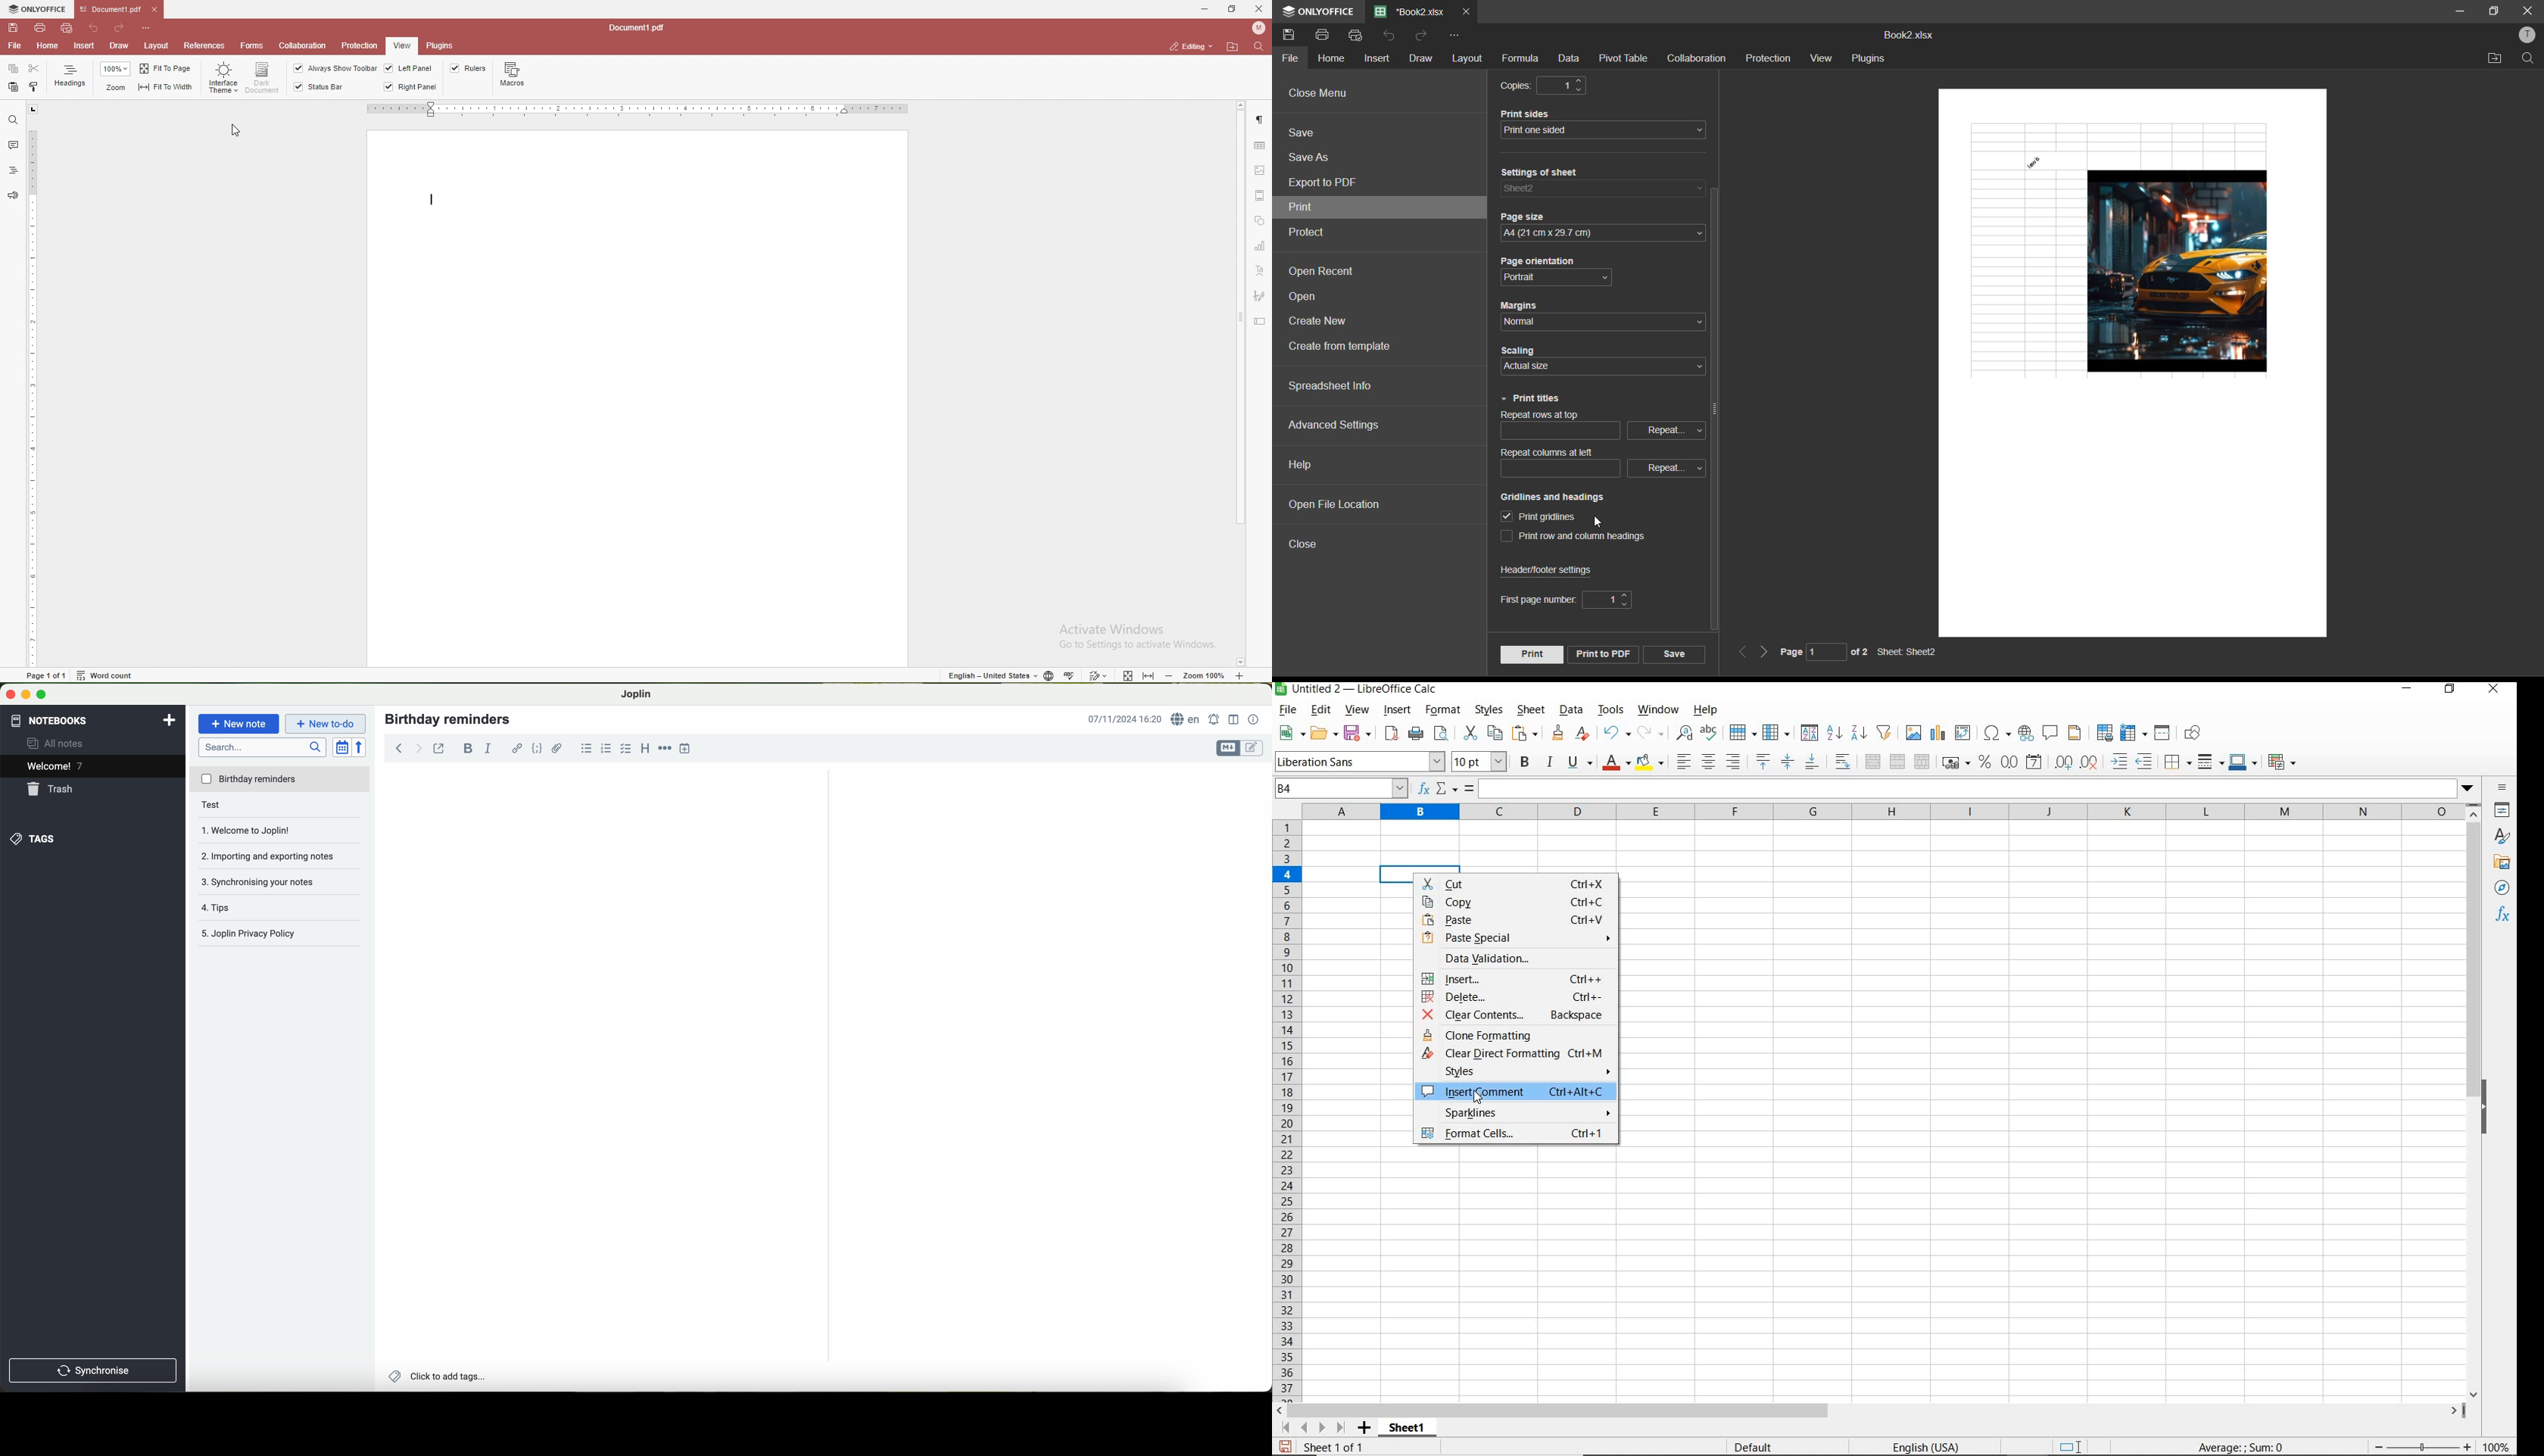  I want to click on screen buttons, so click(29, 694).